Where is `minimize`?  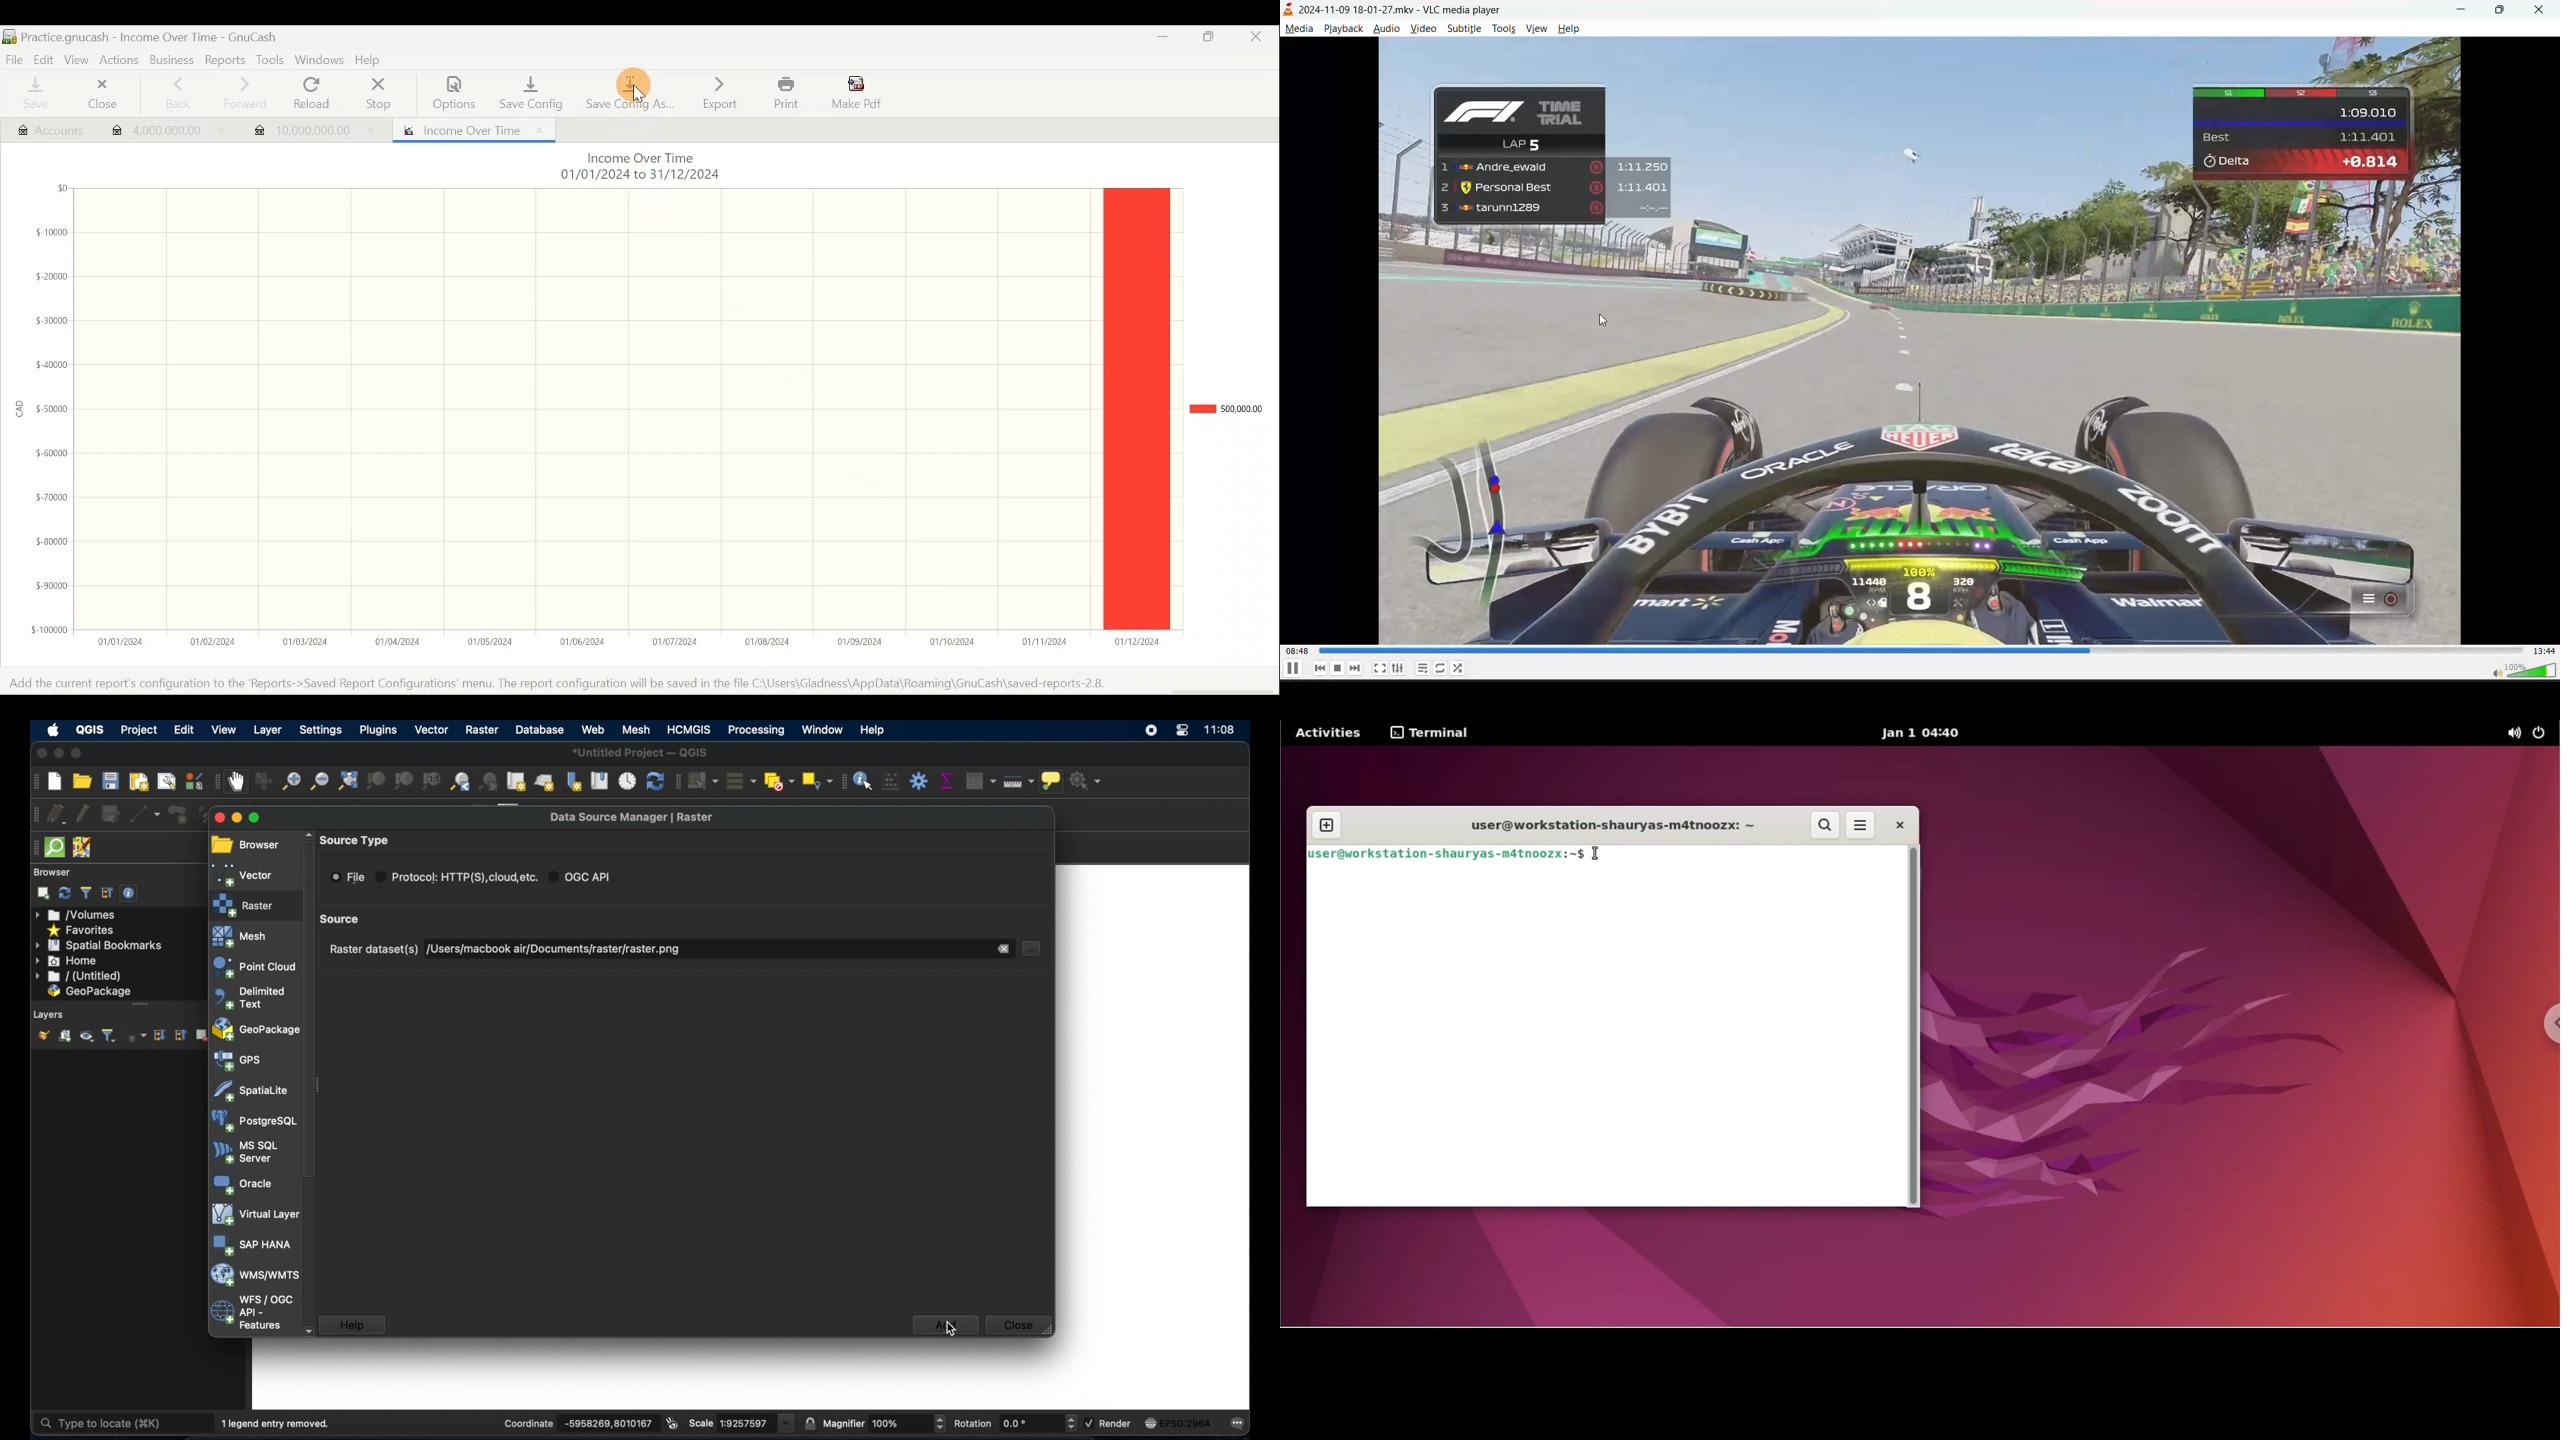 minimize is located at coordinates (58, 753).